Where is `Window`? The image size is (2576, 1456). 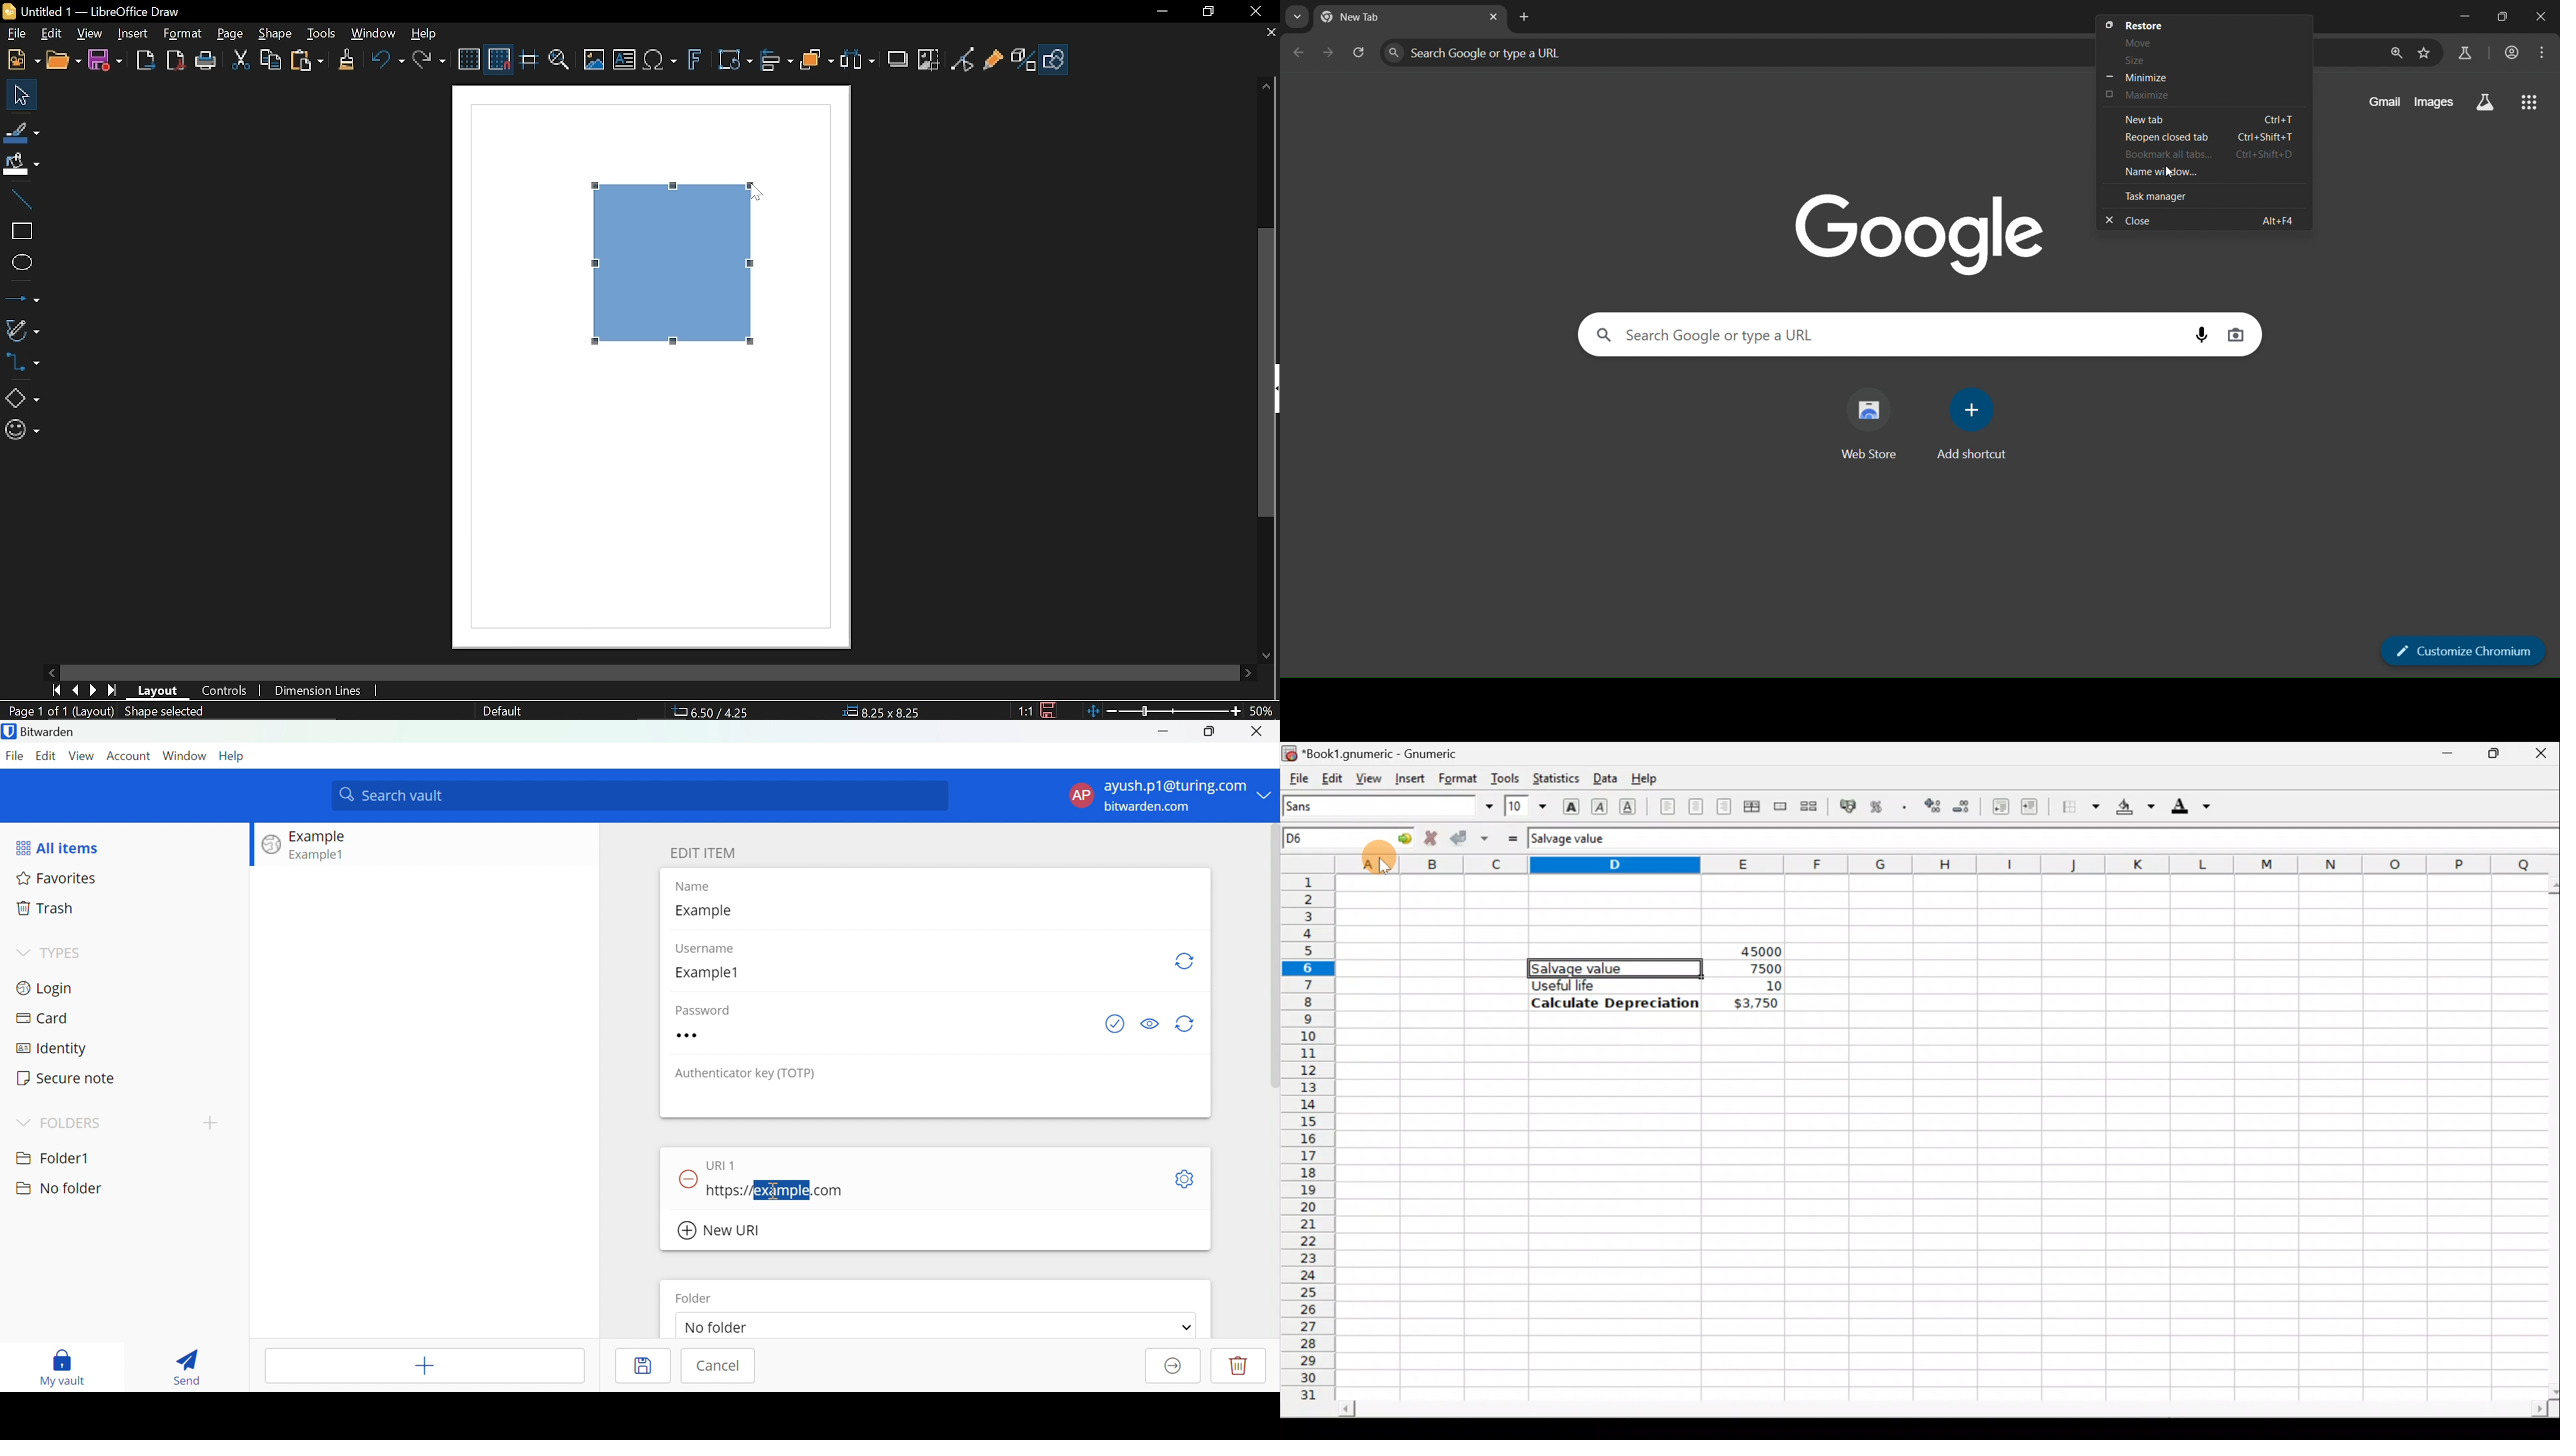
Window is located at coordinates (184, 755).